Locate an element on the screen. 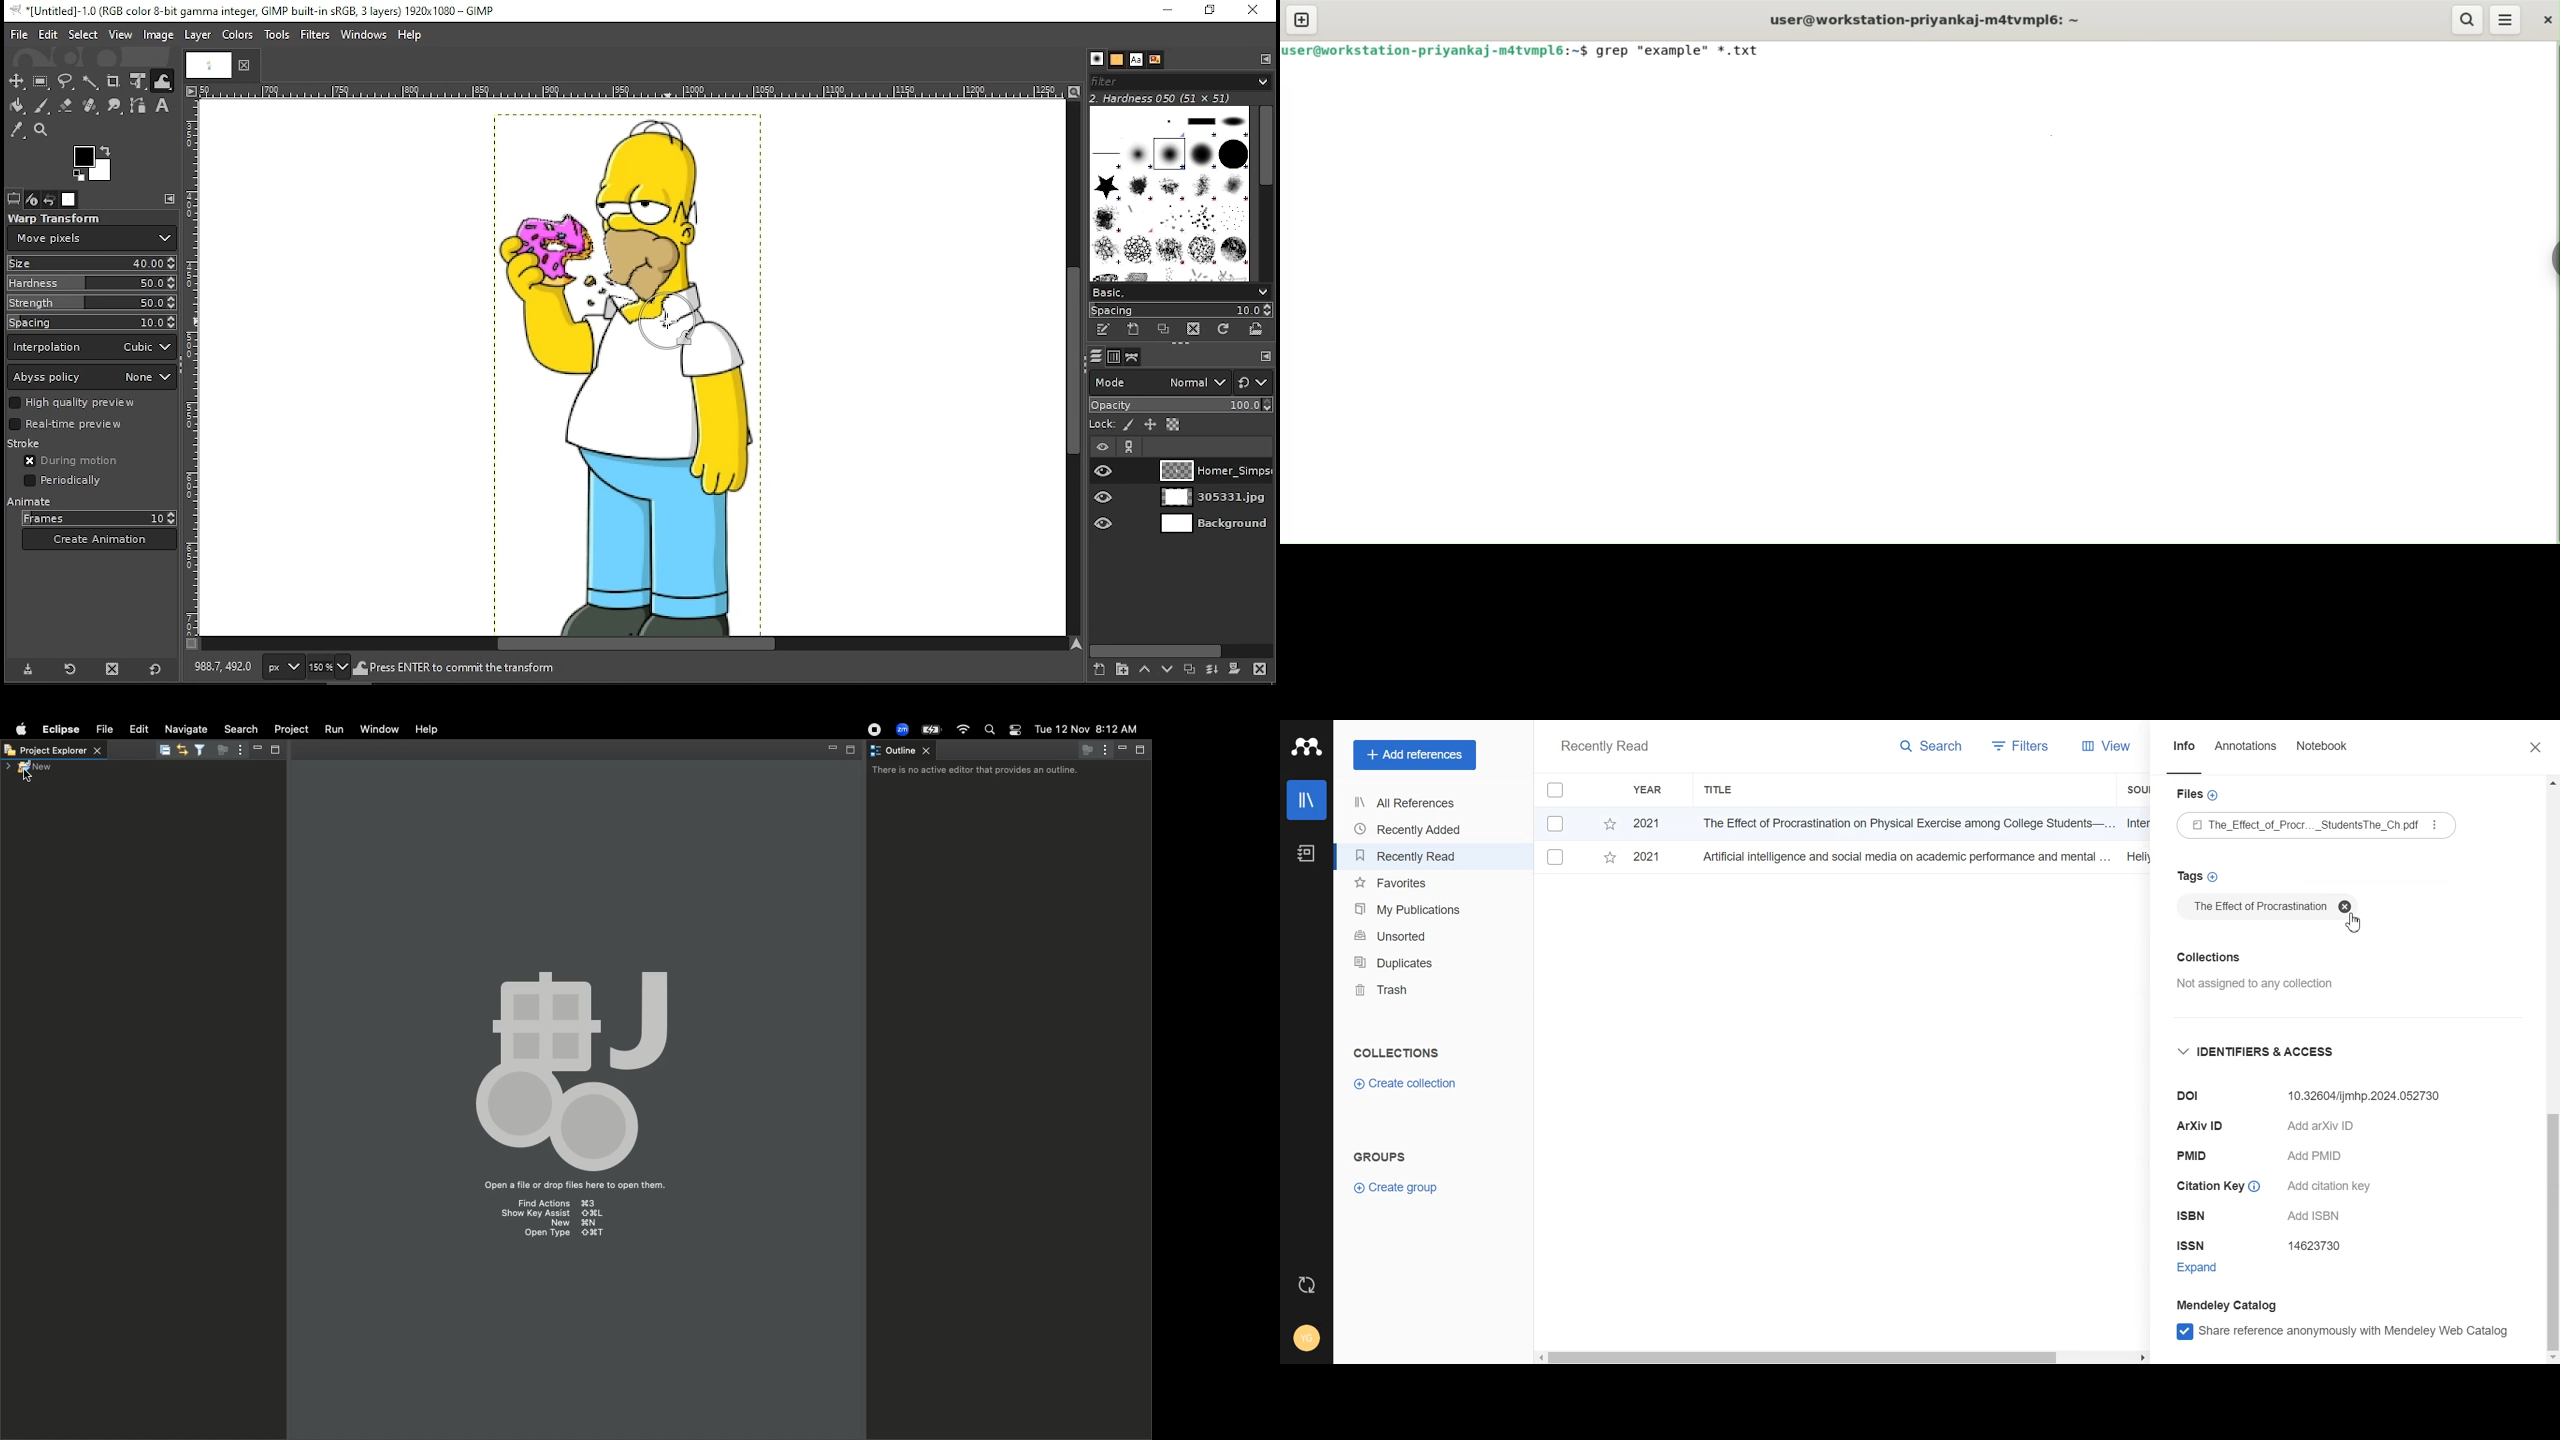 The width and height of the screenshot is (2576, 1456). Notebook is located at coordinates (1305, 854).